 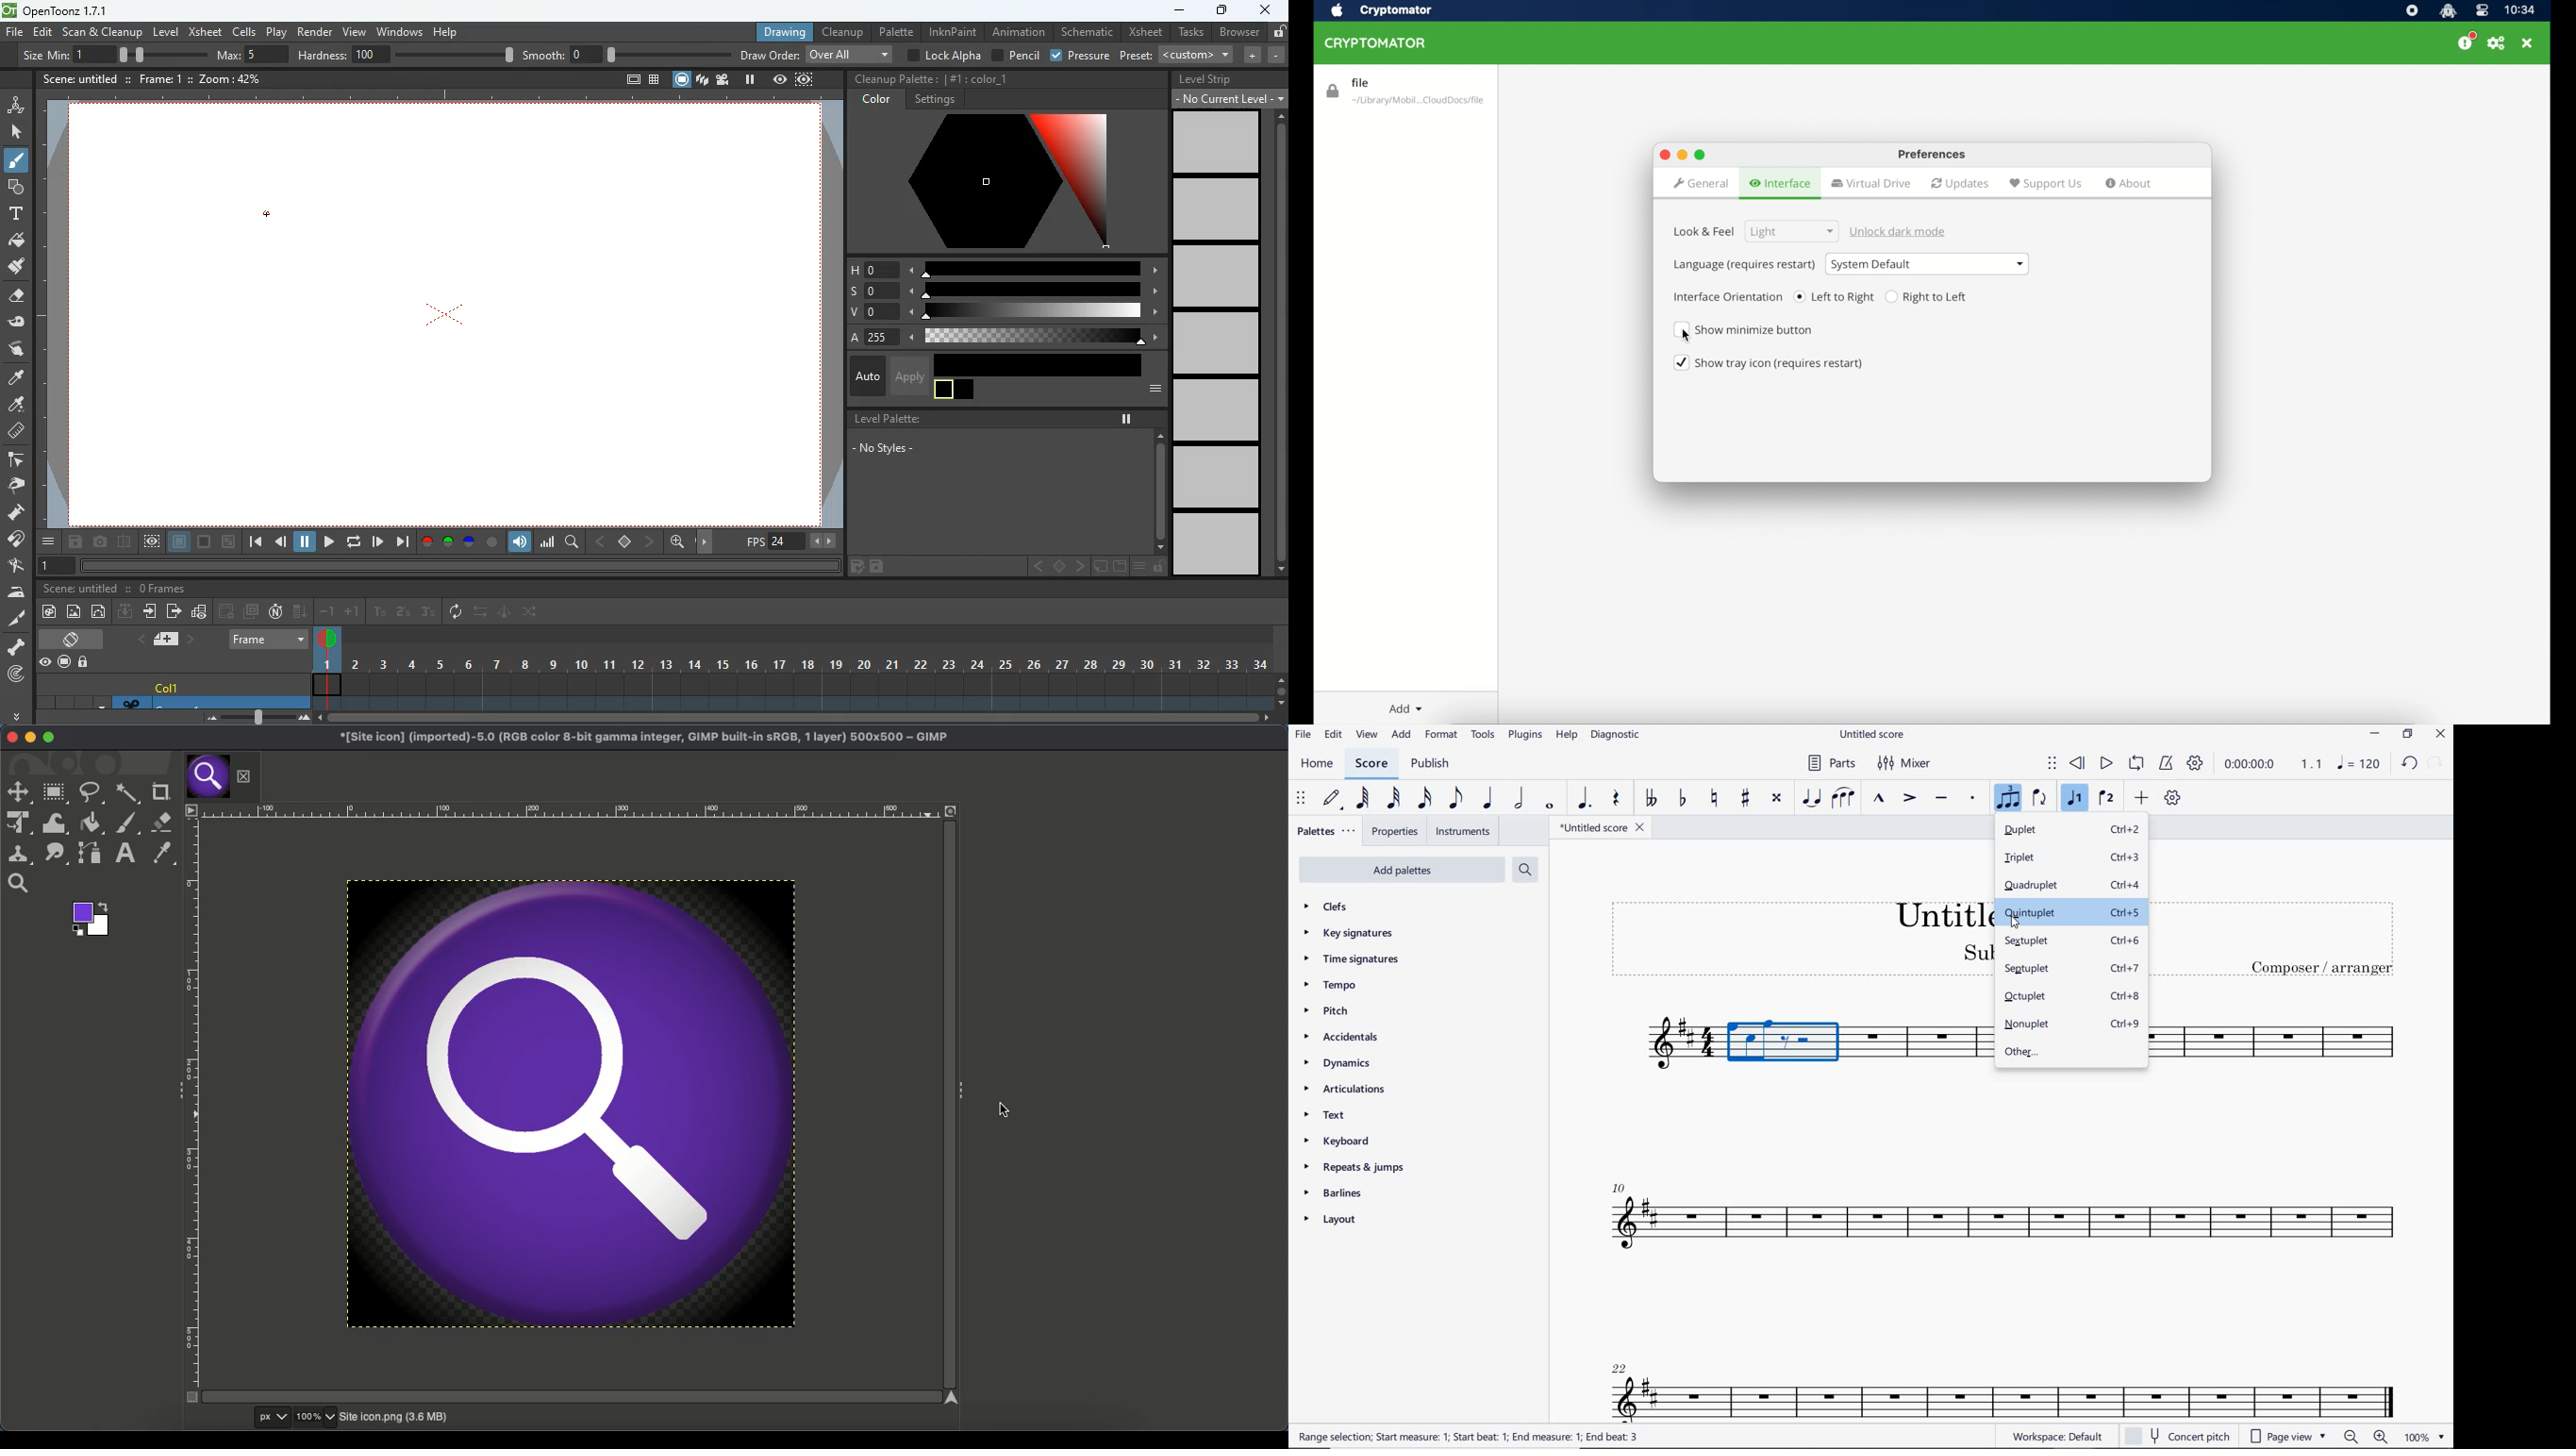 What do you see at coordinates (566, 810) in the screenshot?
I see `Ruler` at bounding box center [566, 810].